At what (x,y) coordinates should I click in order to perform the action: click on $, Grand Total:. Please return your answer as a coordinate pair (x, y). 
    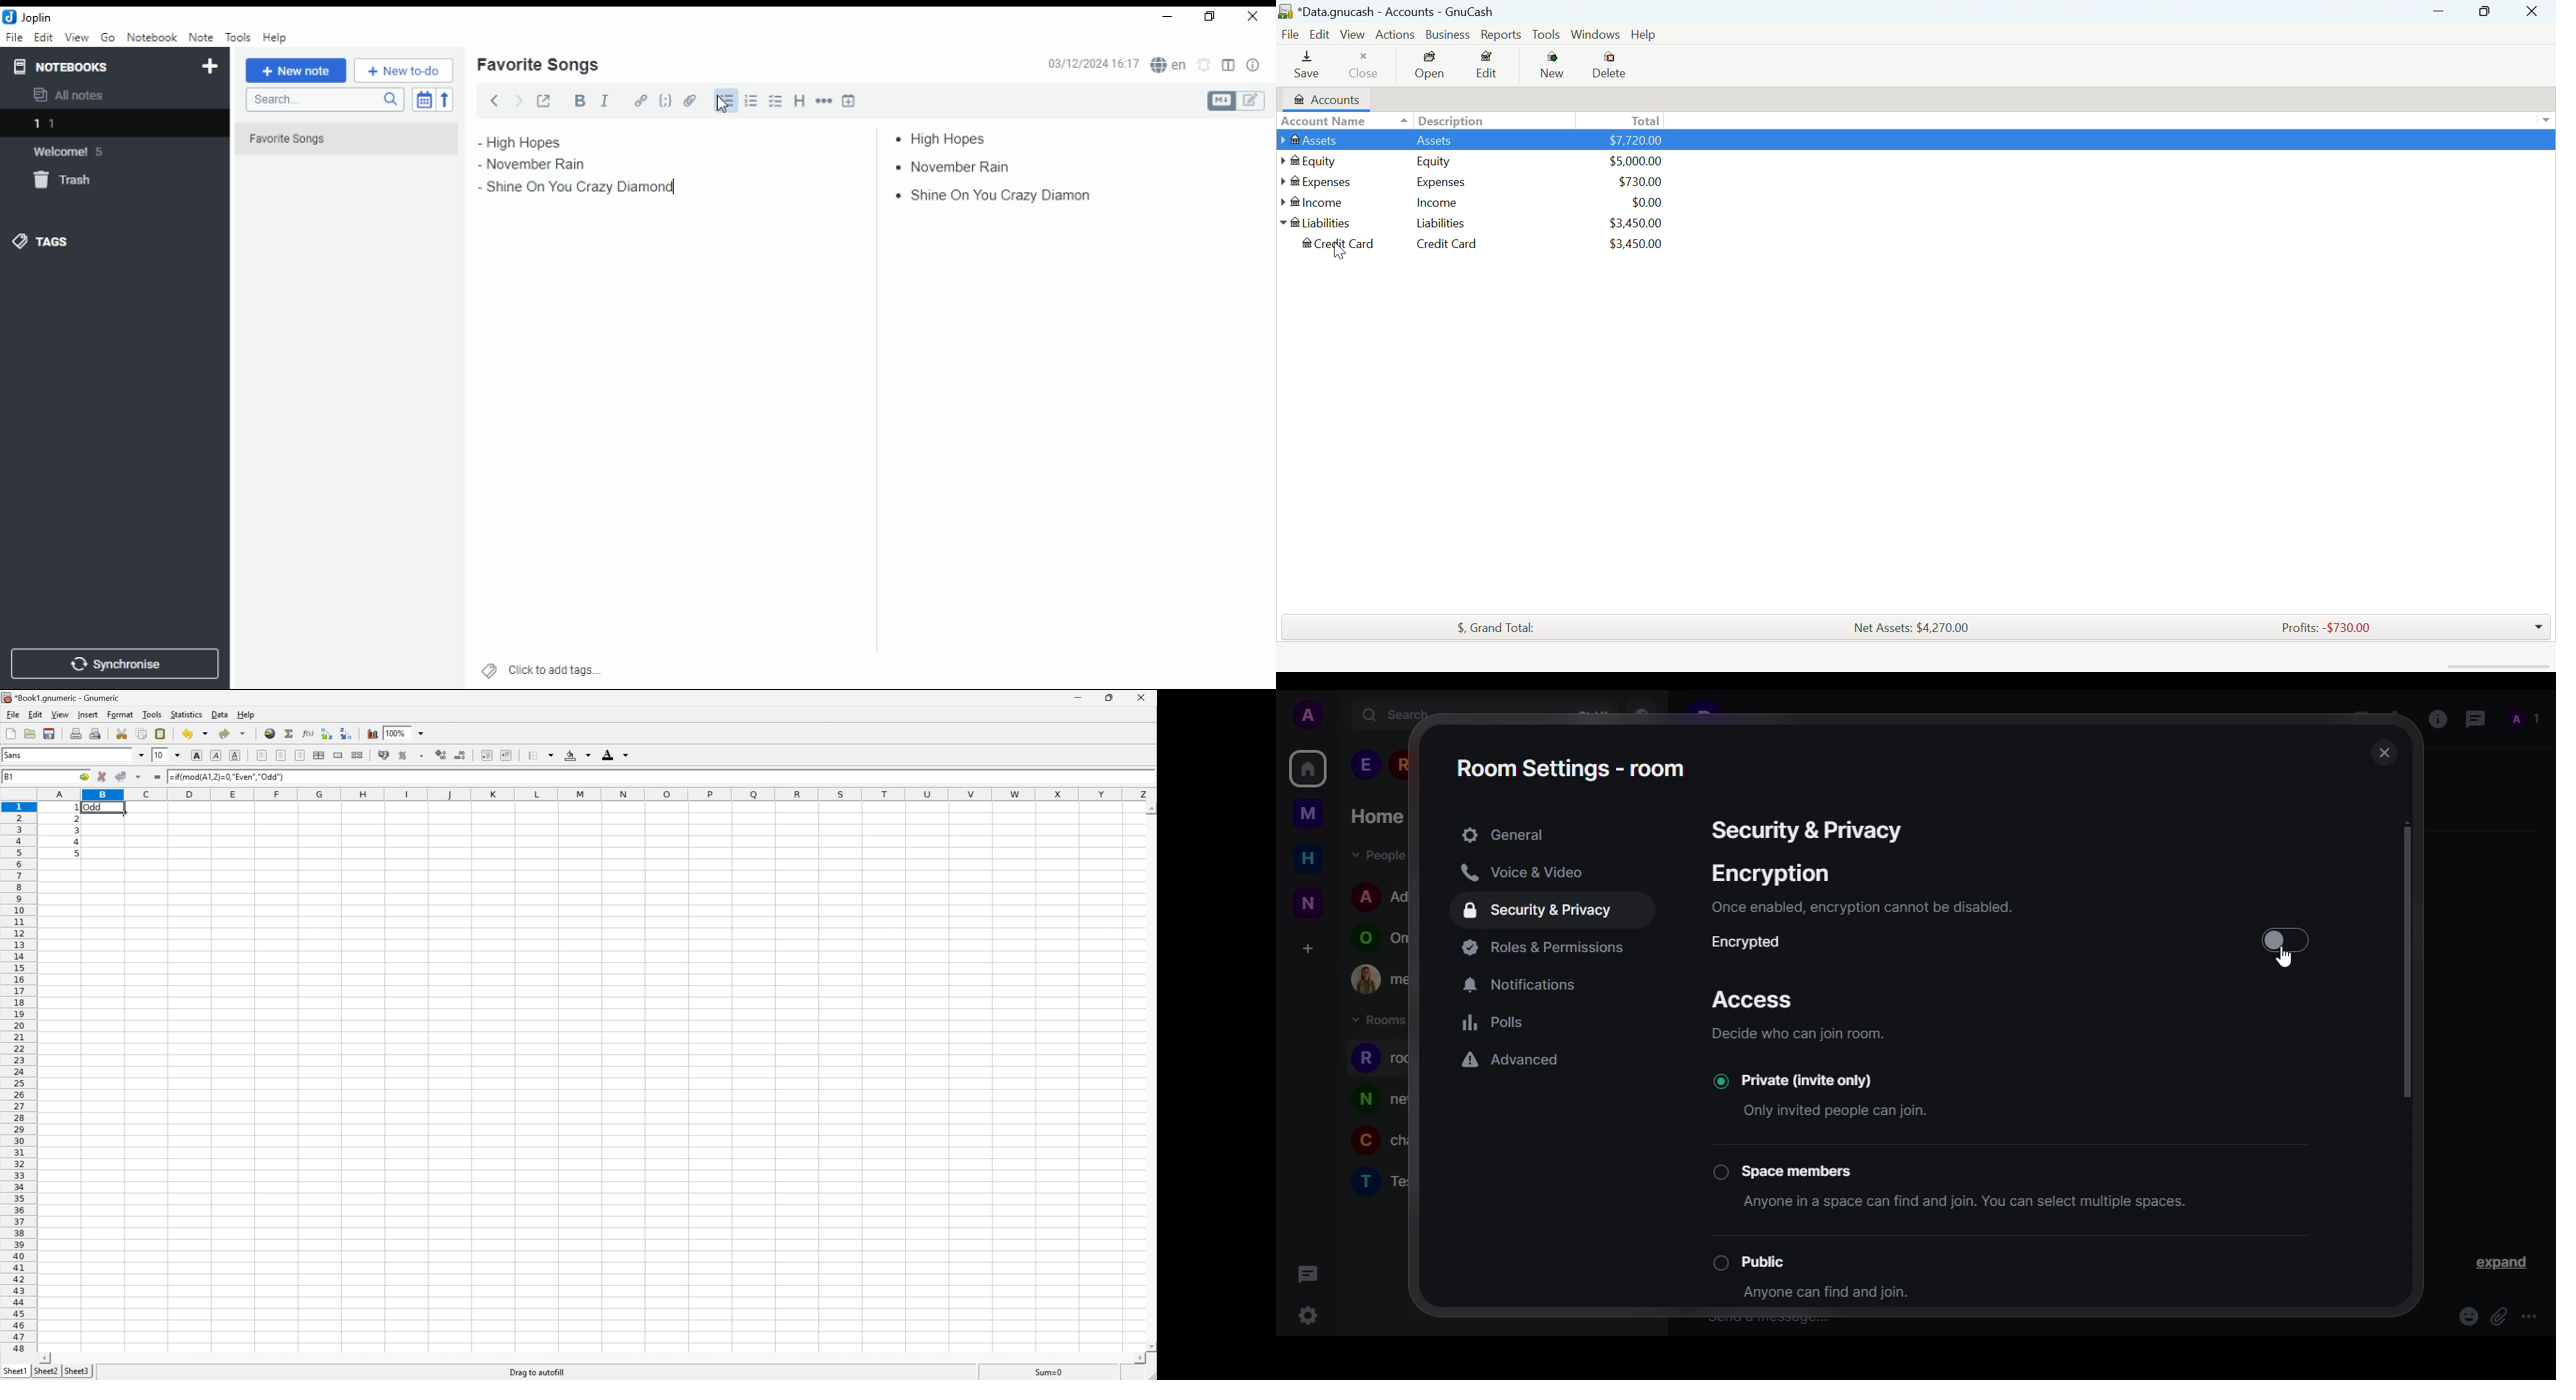
    Looking at the image, I should click on (1489, 629).